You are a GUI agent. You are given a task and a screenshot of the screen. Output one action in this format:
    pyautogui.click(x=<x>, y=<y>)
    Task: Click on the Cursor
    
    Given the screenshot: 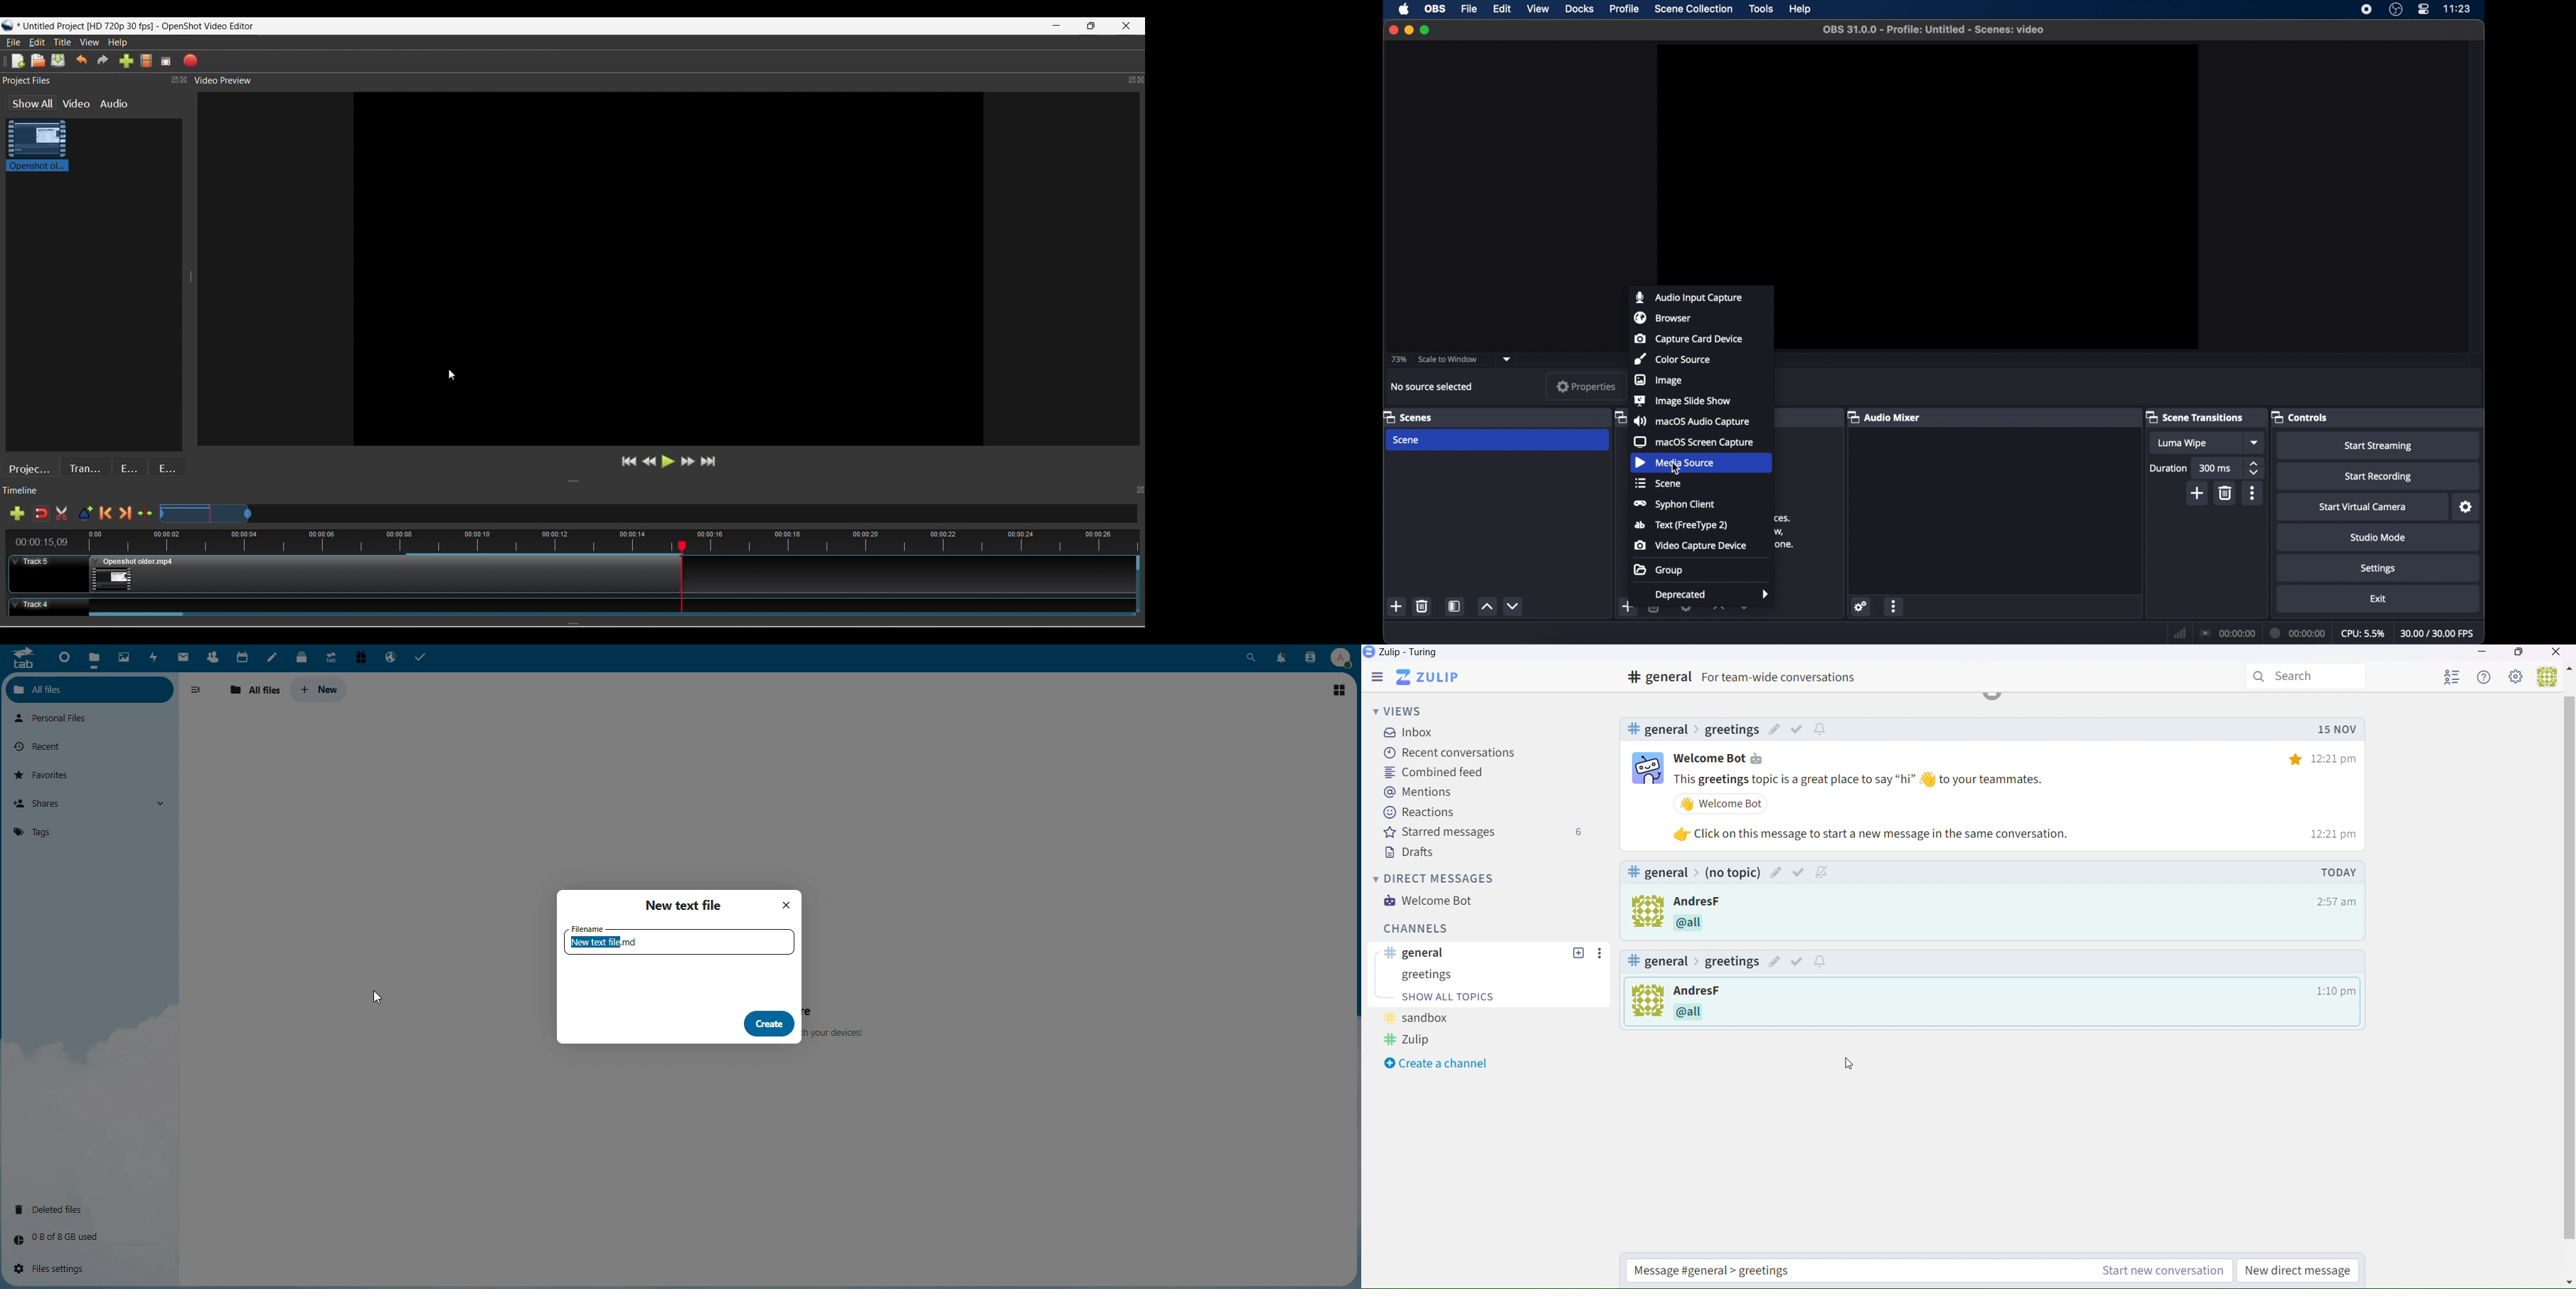 What is the action you would take?
    pyautogui.click(x=378, y=999)
    